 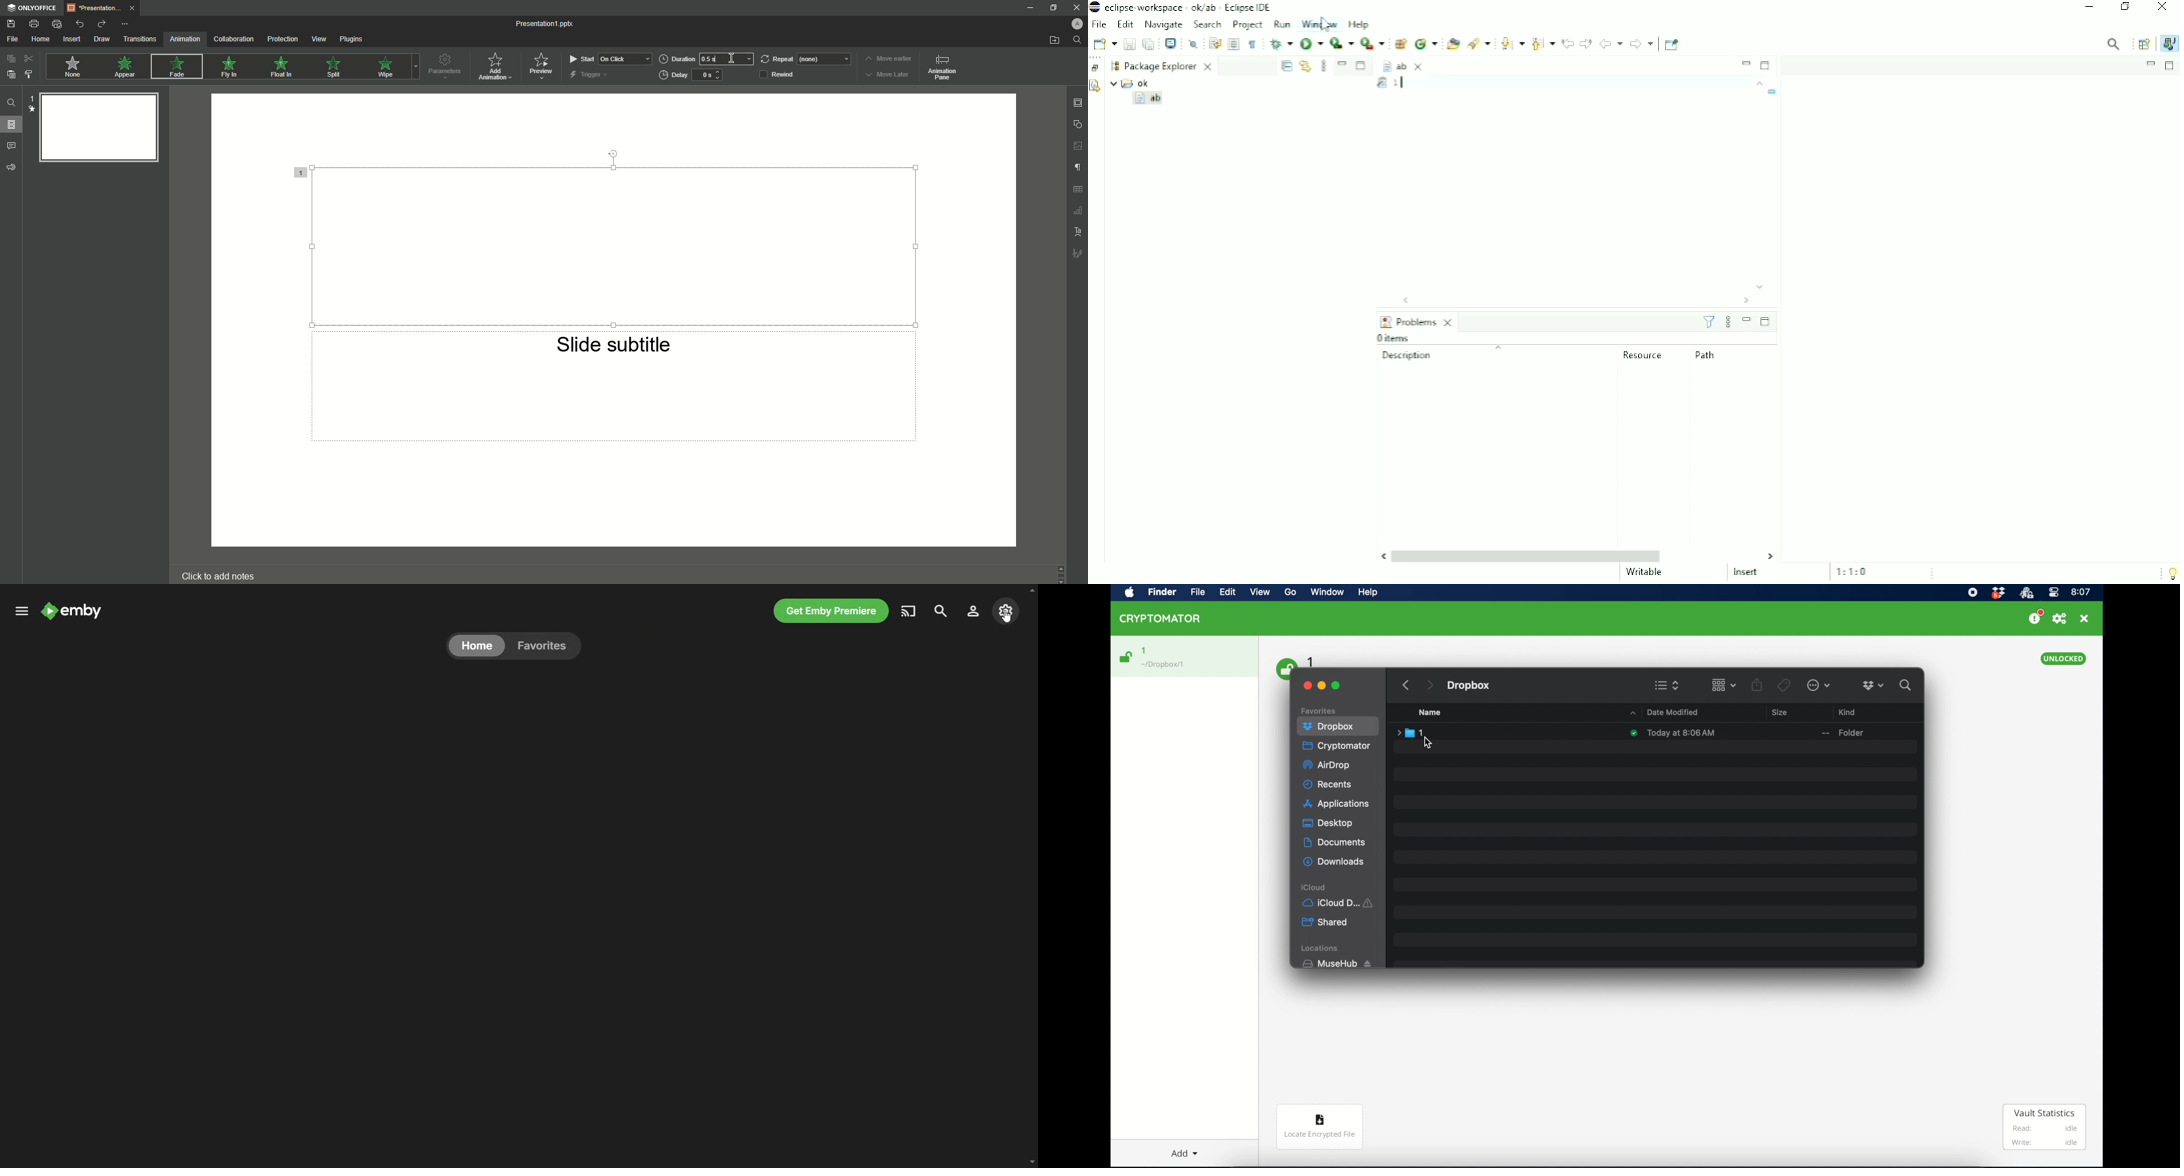 What do you see at coordinates (1334, 842) in the screenshot?
I see `documents` at bounding box center [1334, 842].